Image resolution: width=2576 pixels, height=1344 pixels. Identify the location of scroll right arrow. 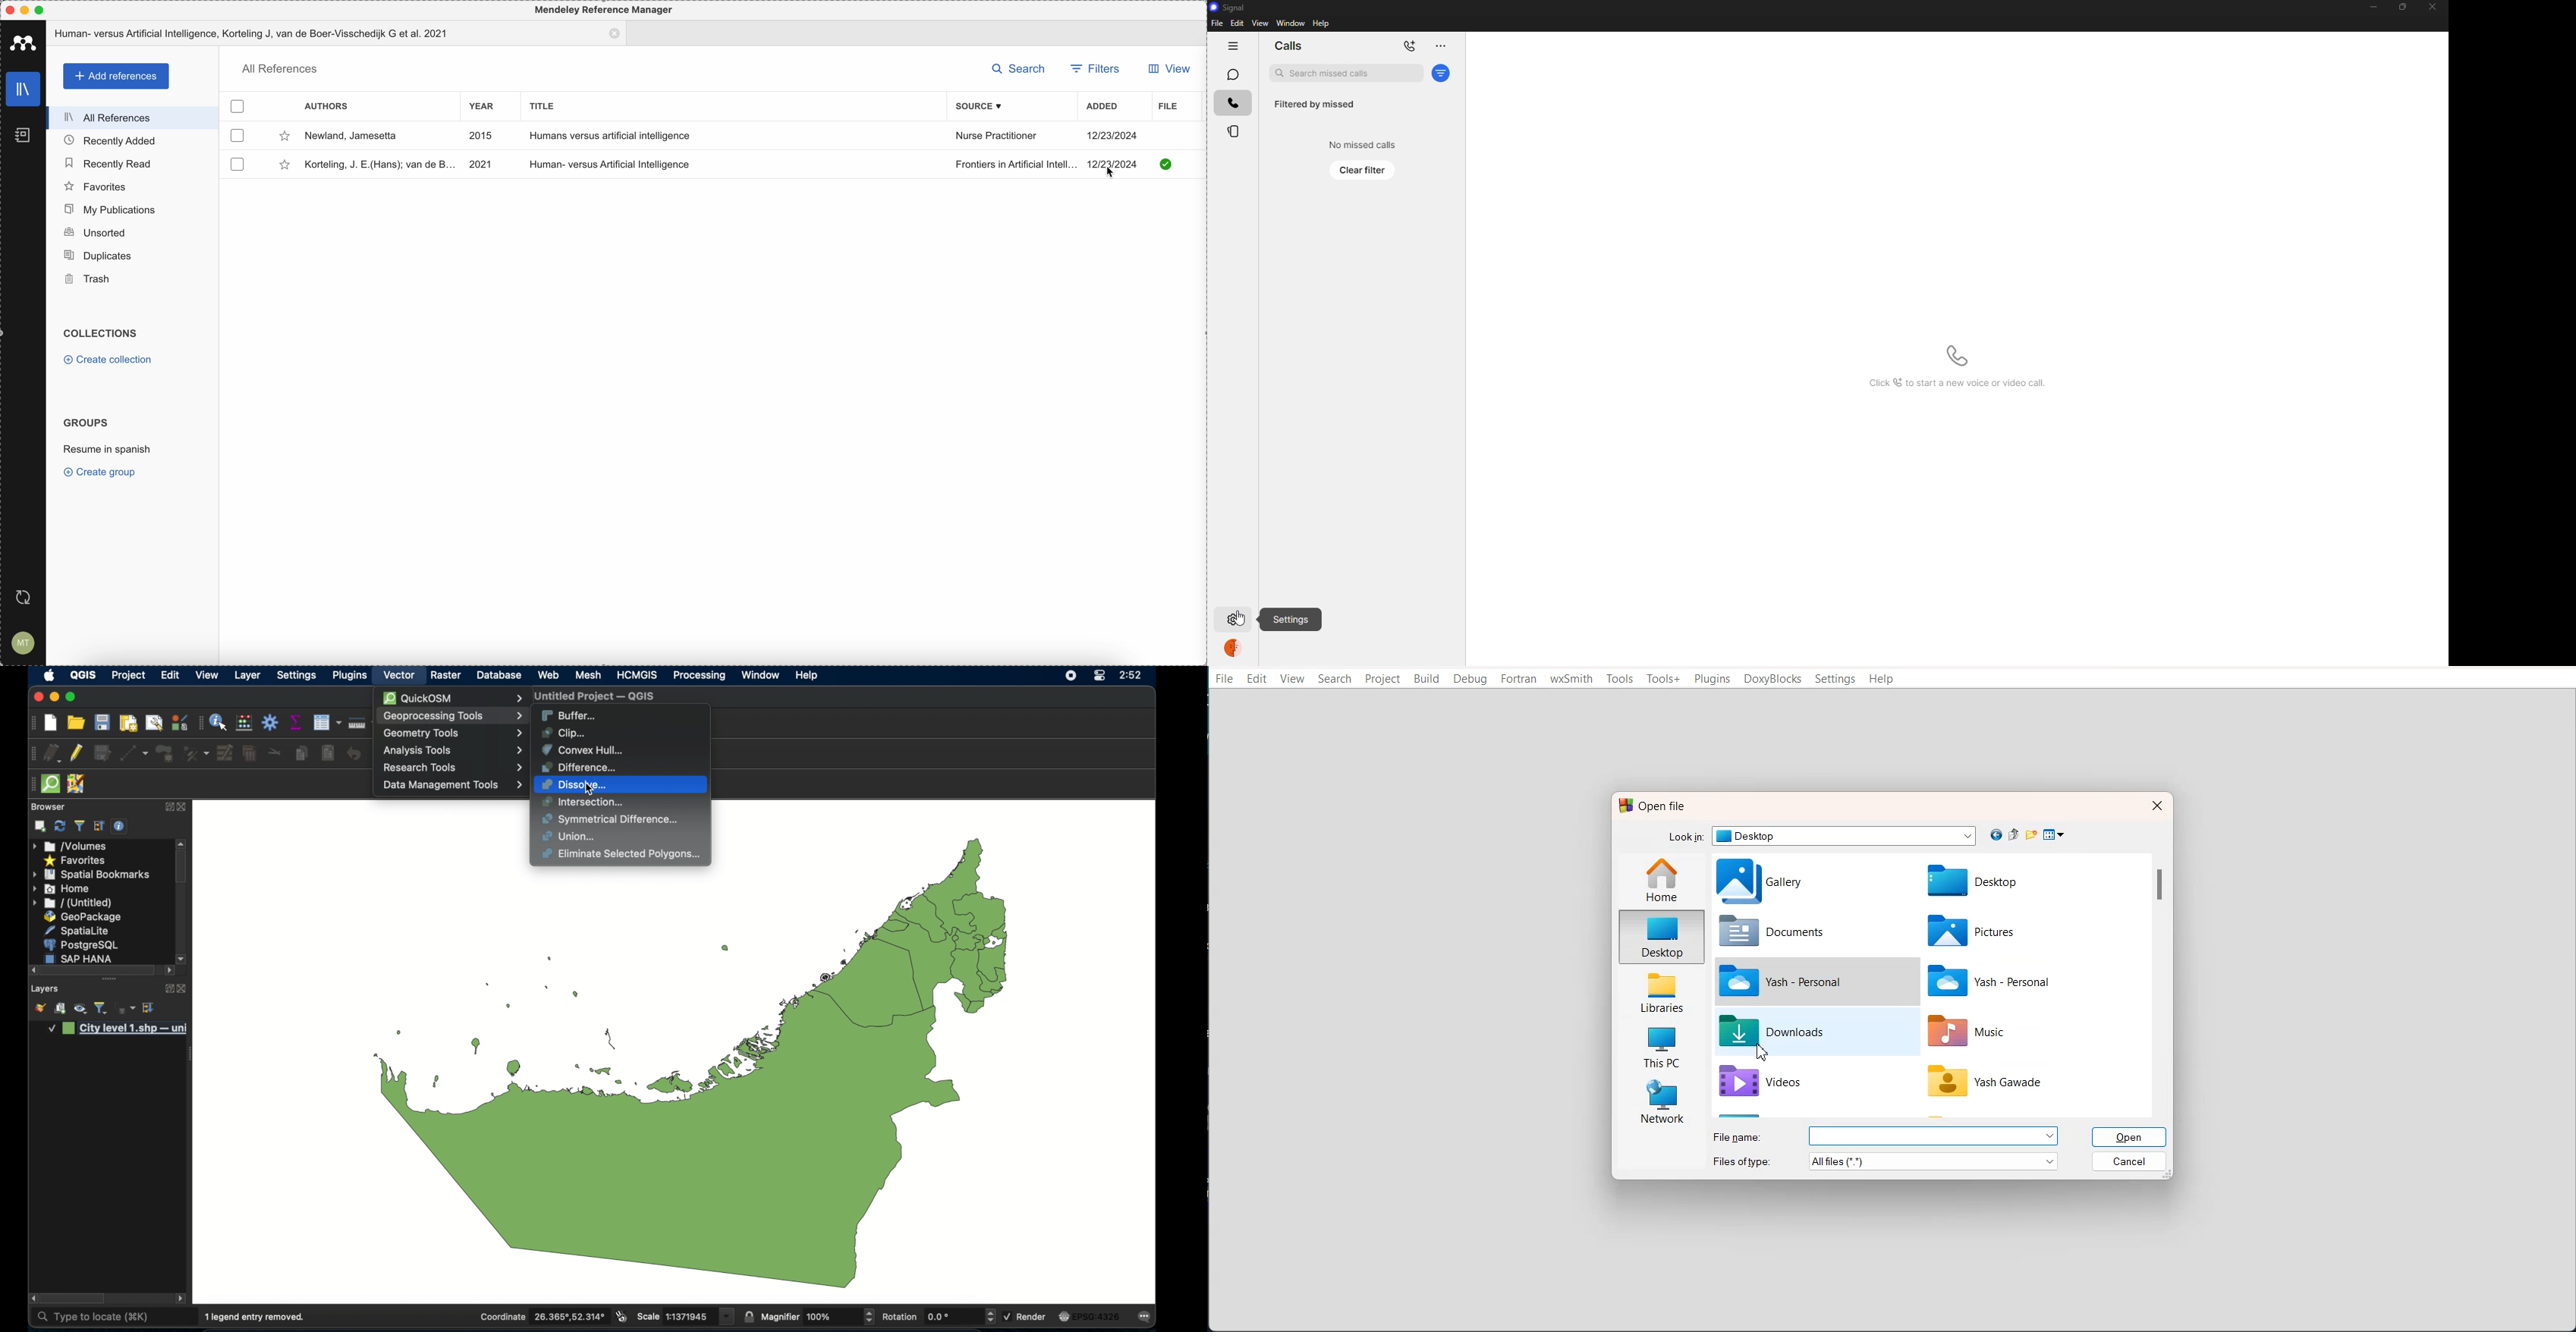
(170, 971).